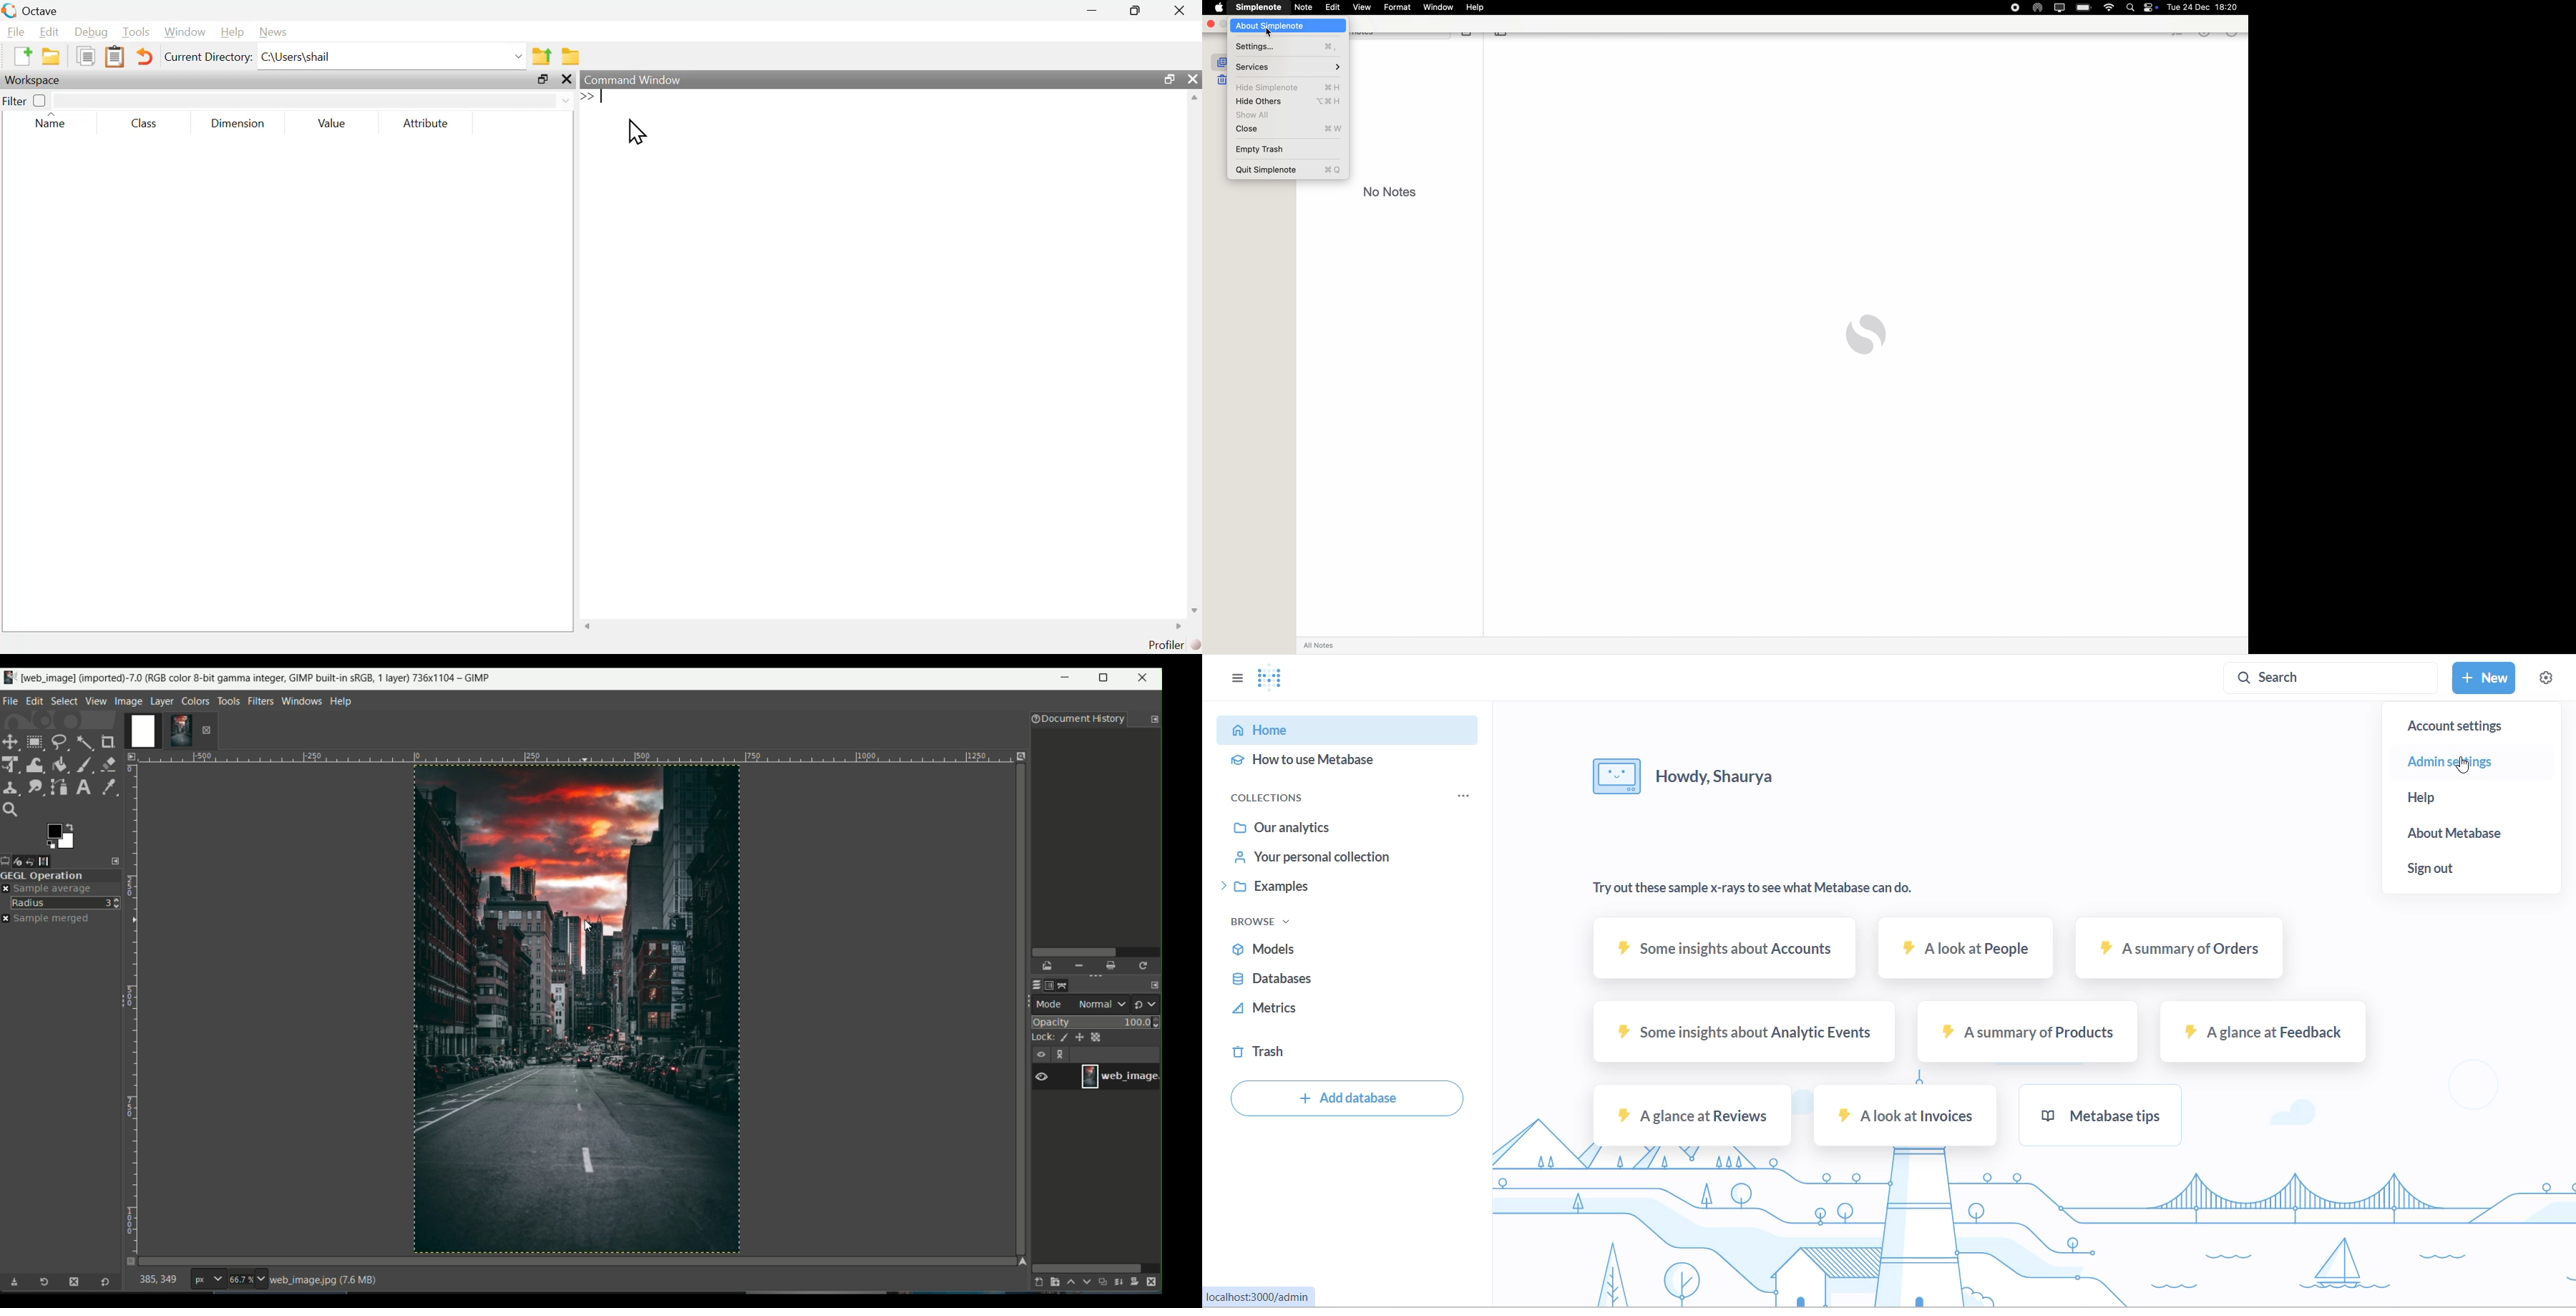 The width and height of the screenshot is (2576, 1316). I want to click on minimize, so click(1066, 680).